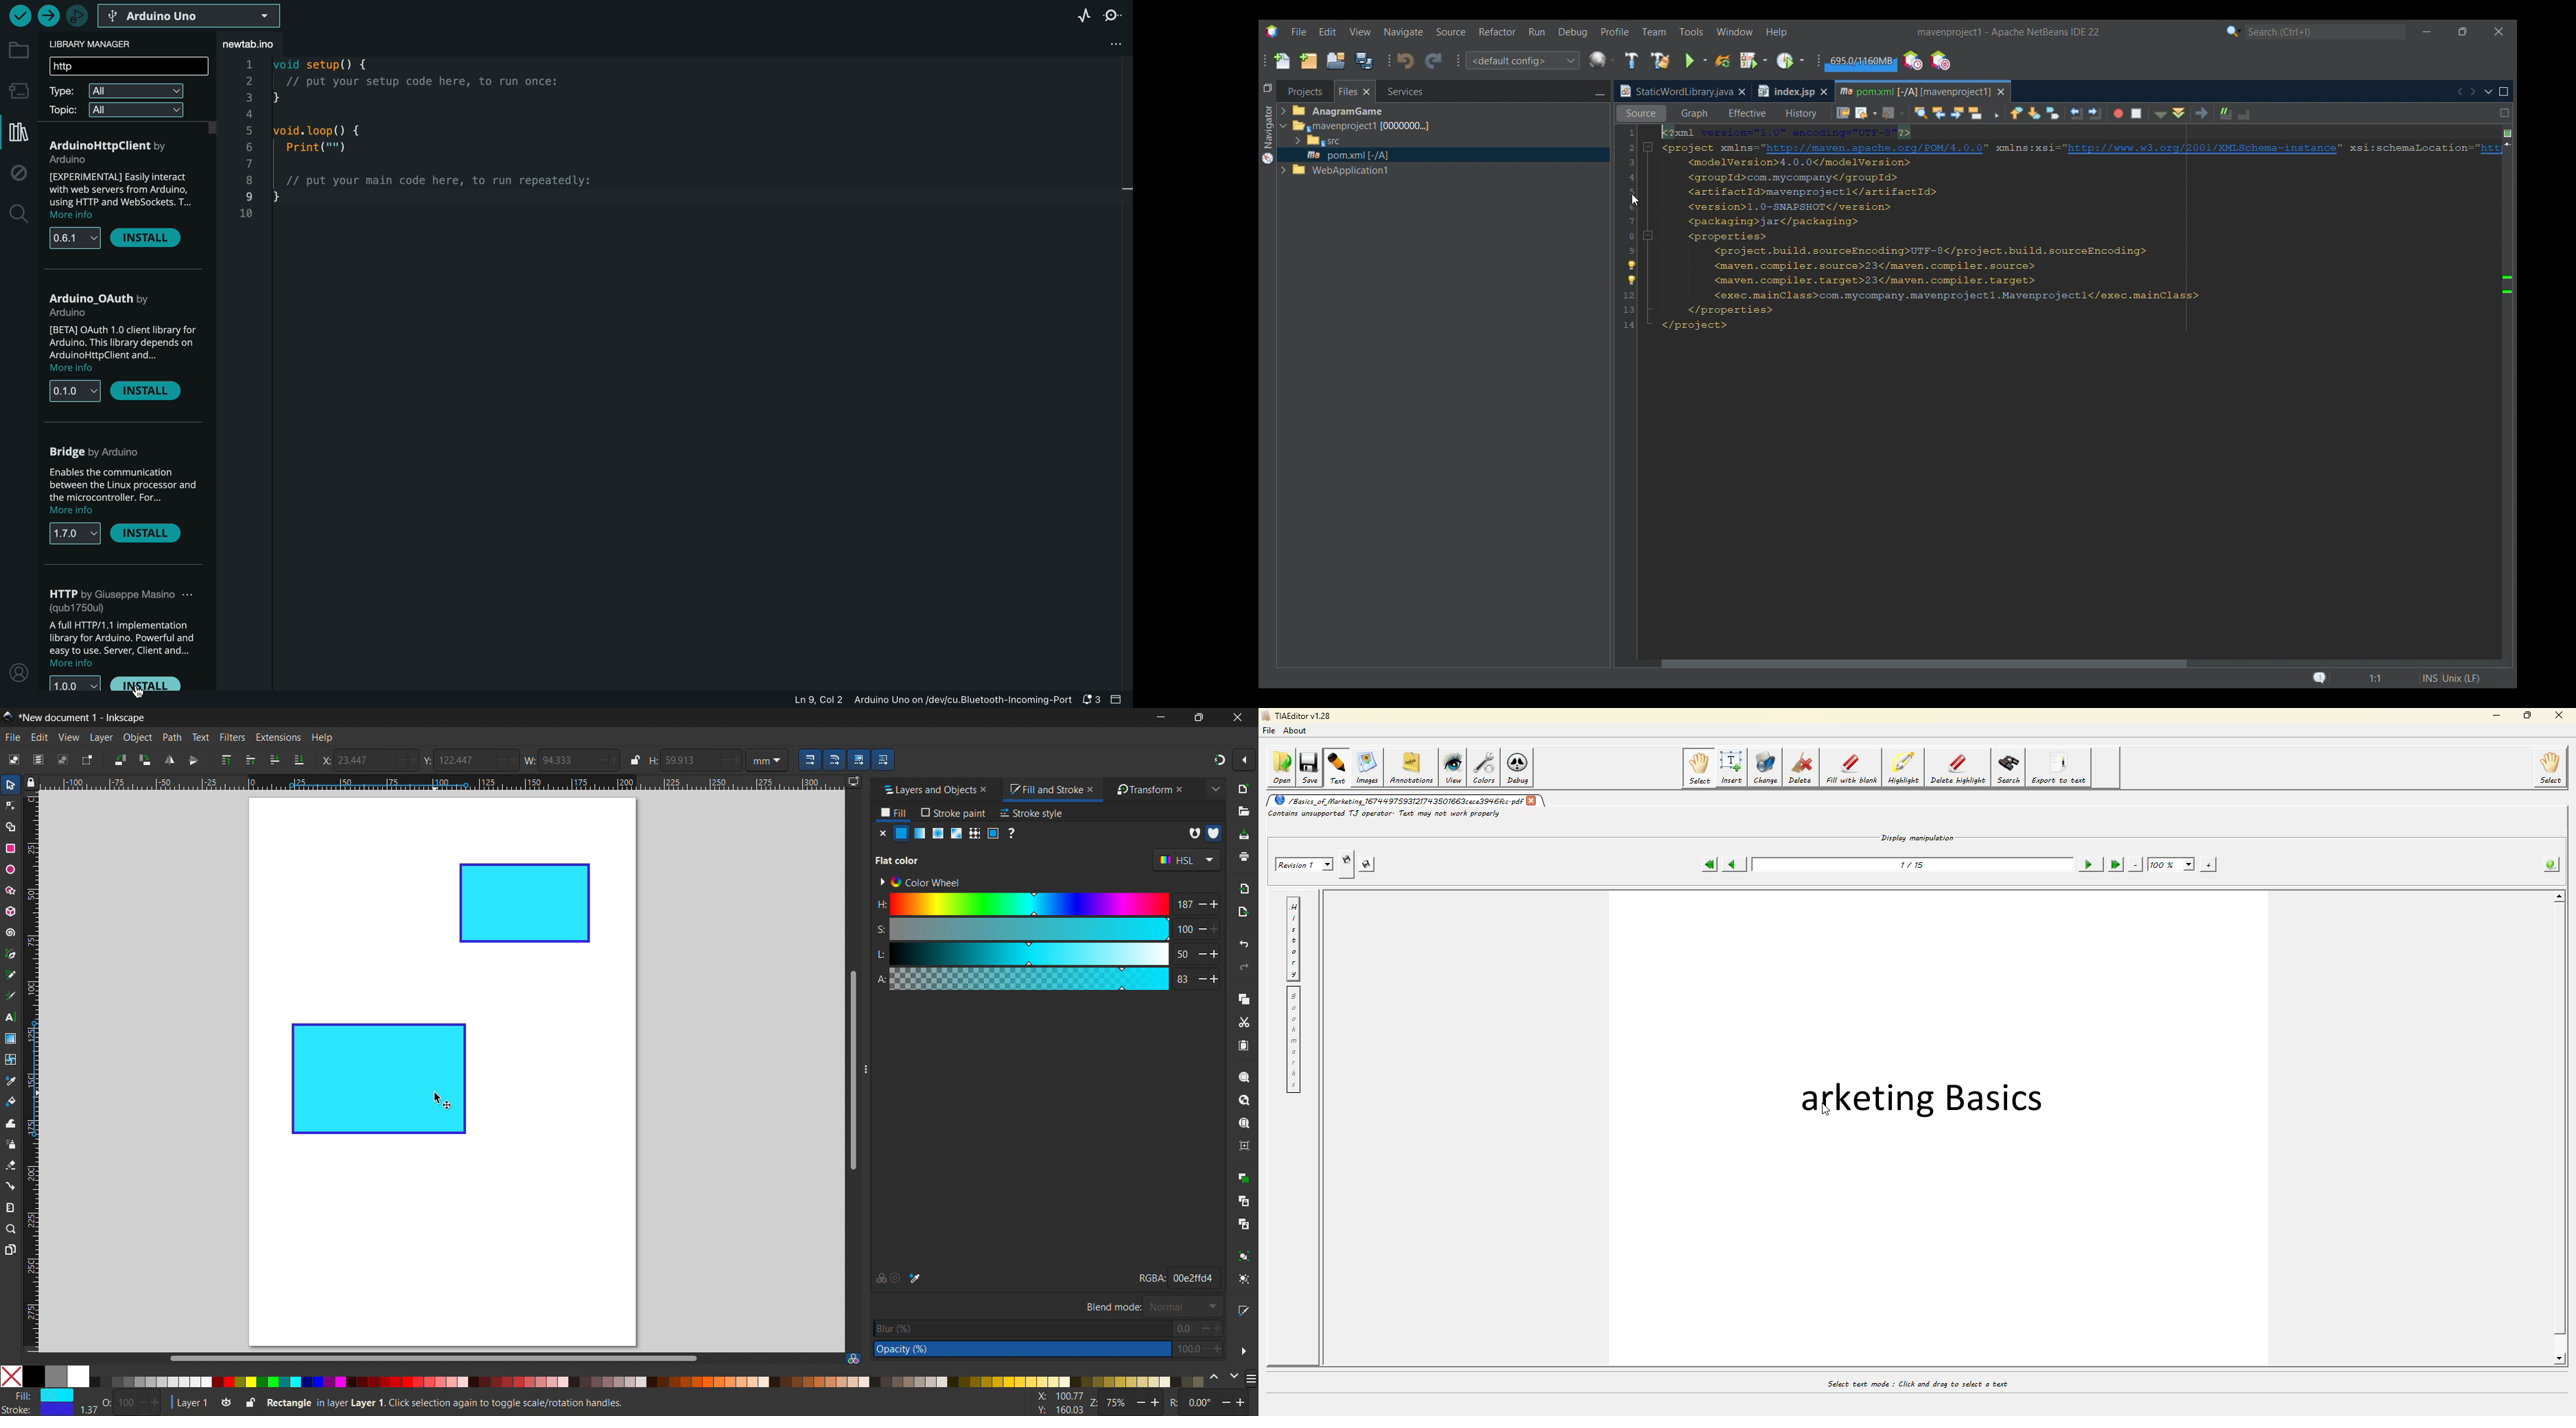 The image size is (2576, 1428). I want to click on copy, so click(1245, 998).